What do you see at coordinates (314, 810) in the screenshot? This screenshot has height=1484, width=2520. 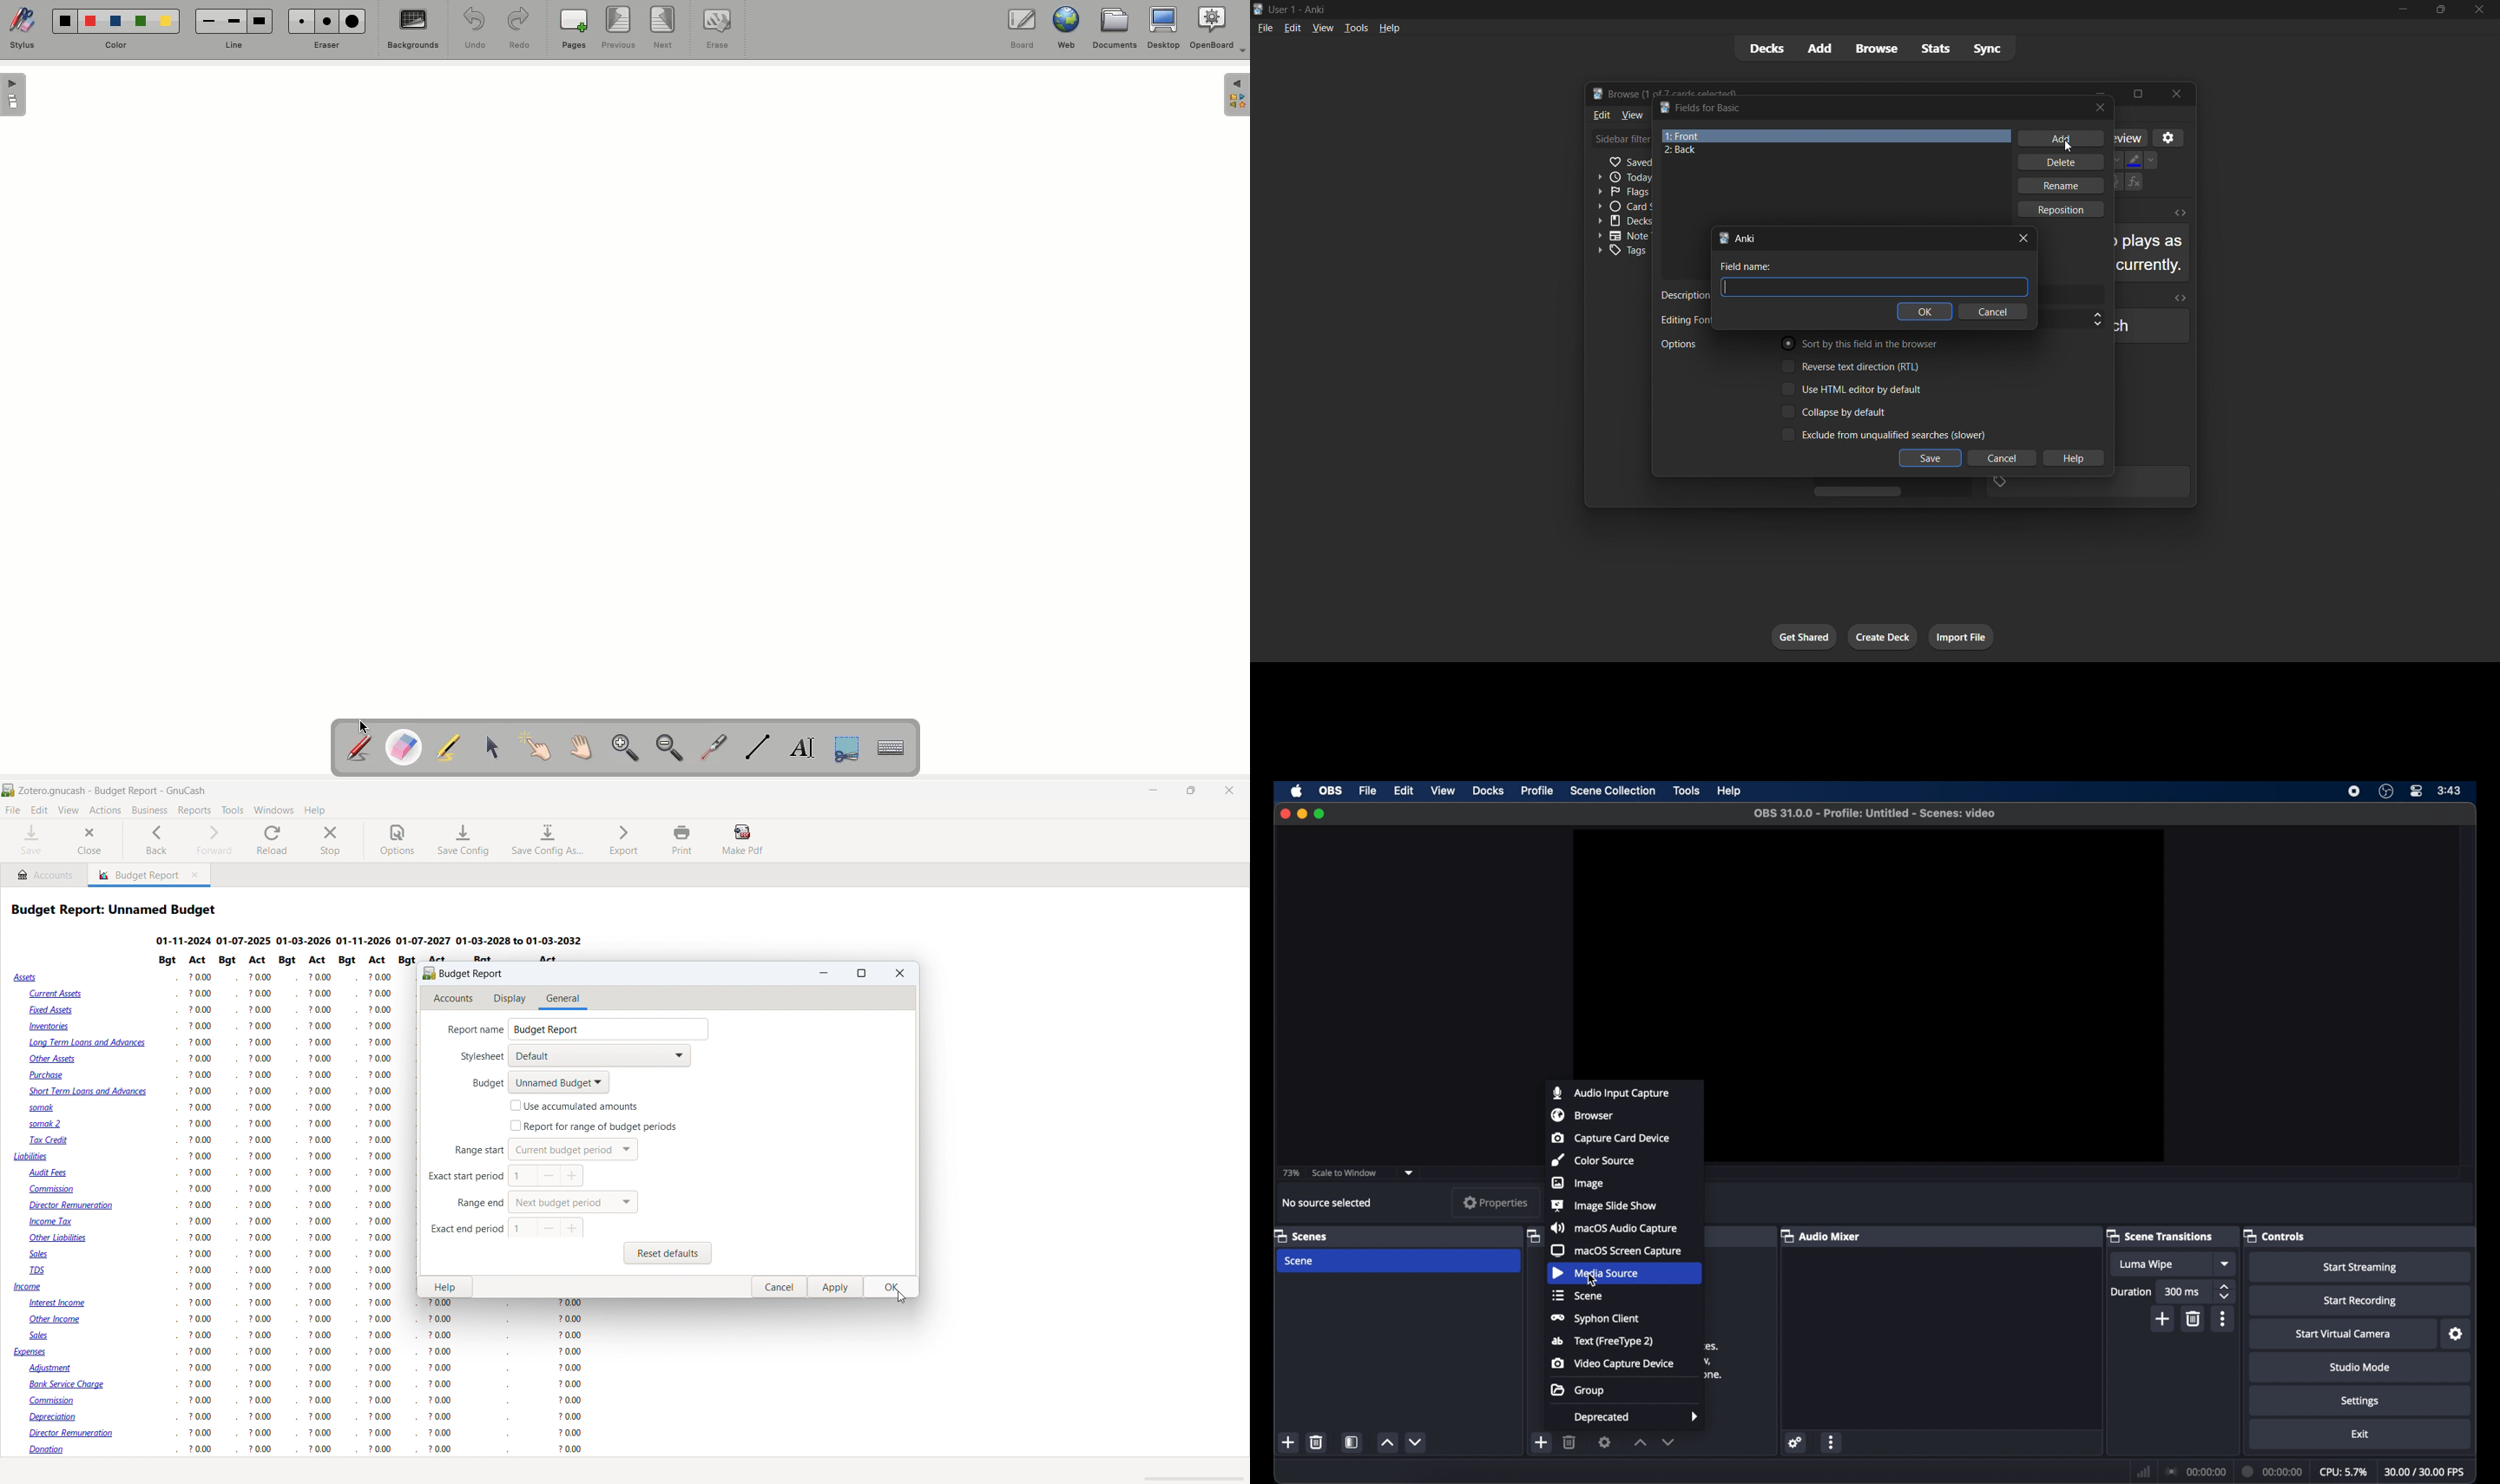 I see `help` at bounding box center [314, 810].